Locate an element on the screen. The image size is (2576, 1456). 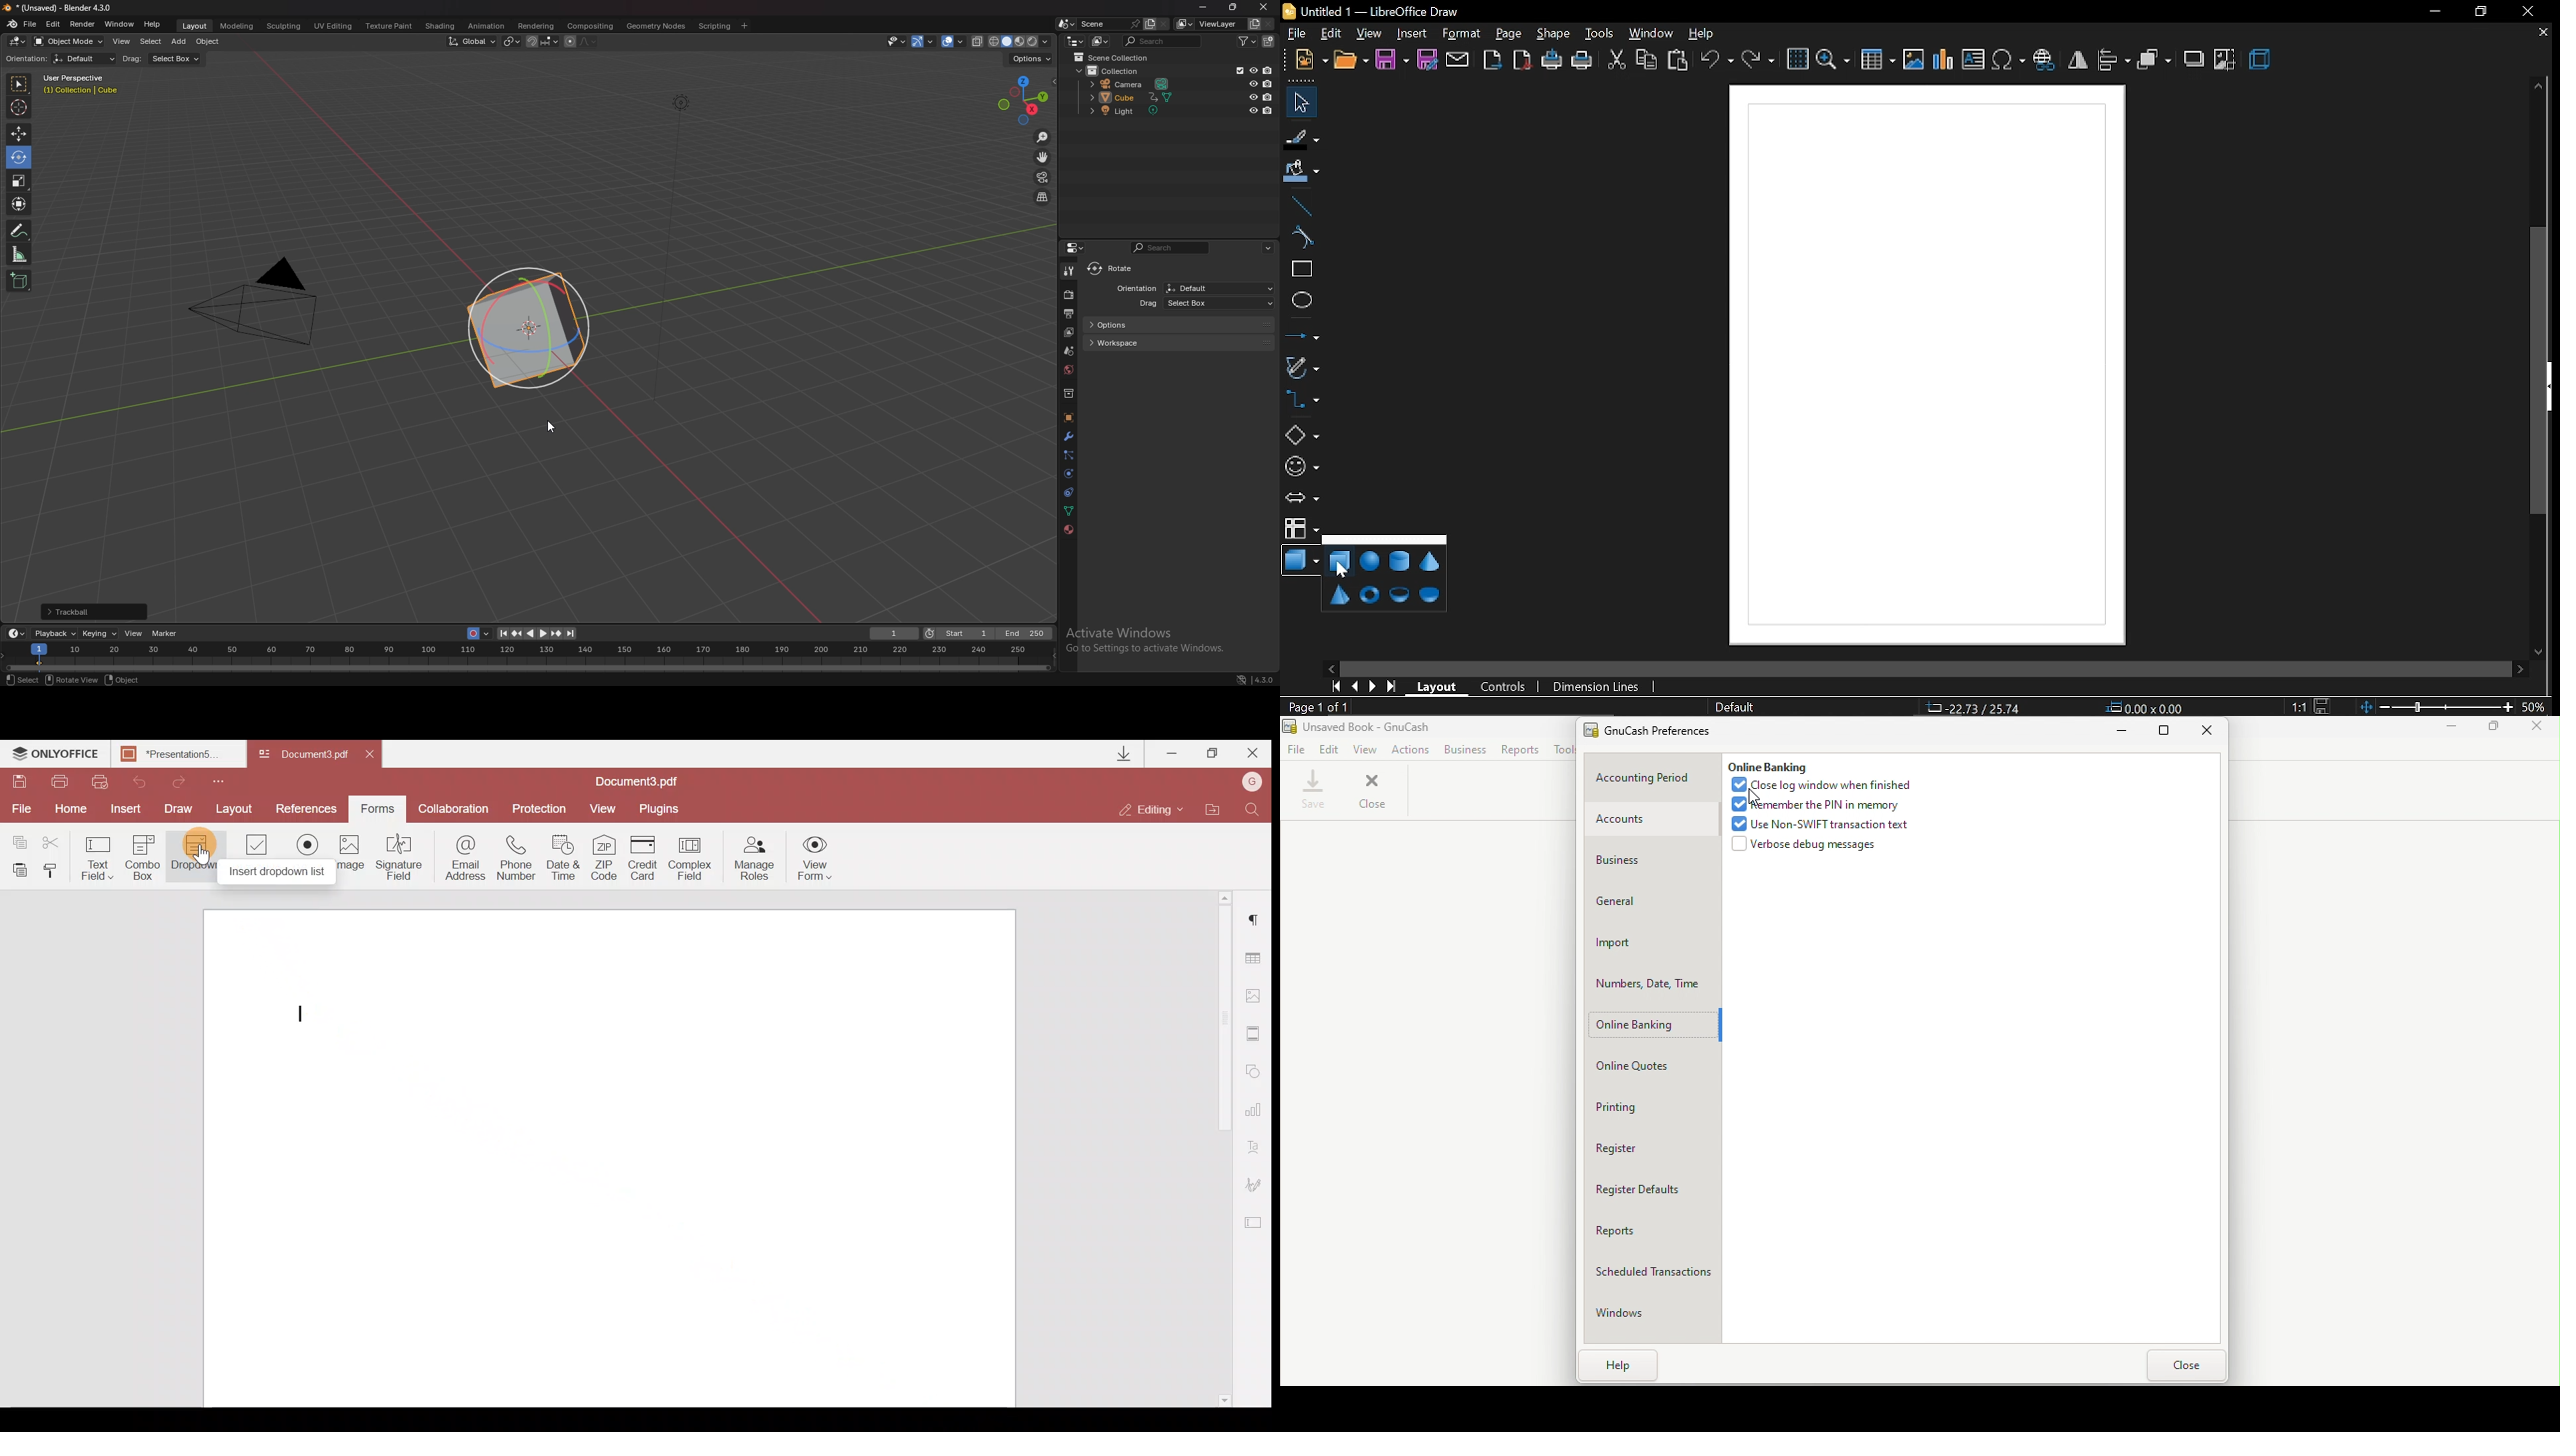
symbol shapes is located at coordinates (1302, 466).